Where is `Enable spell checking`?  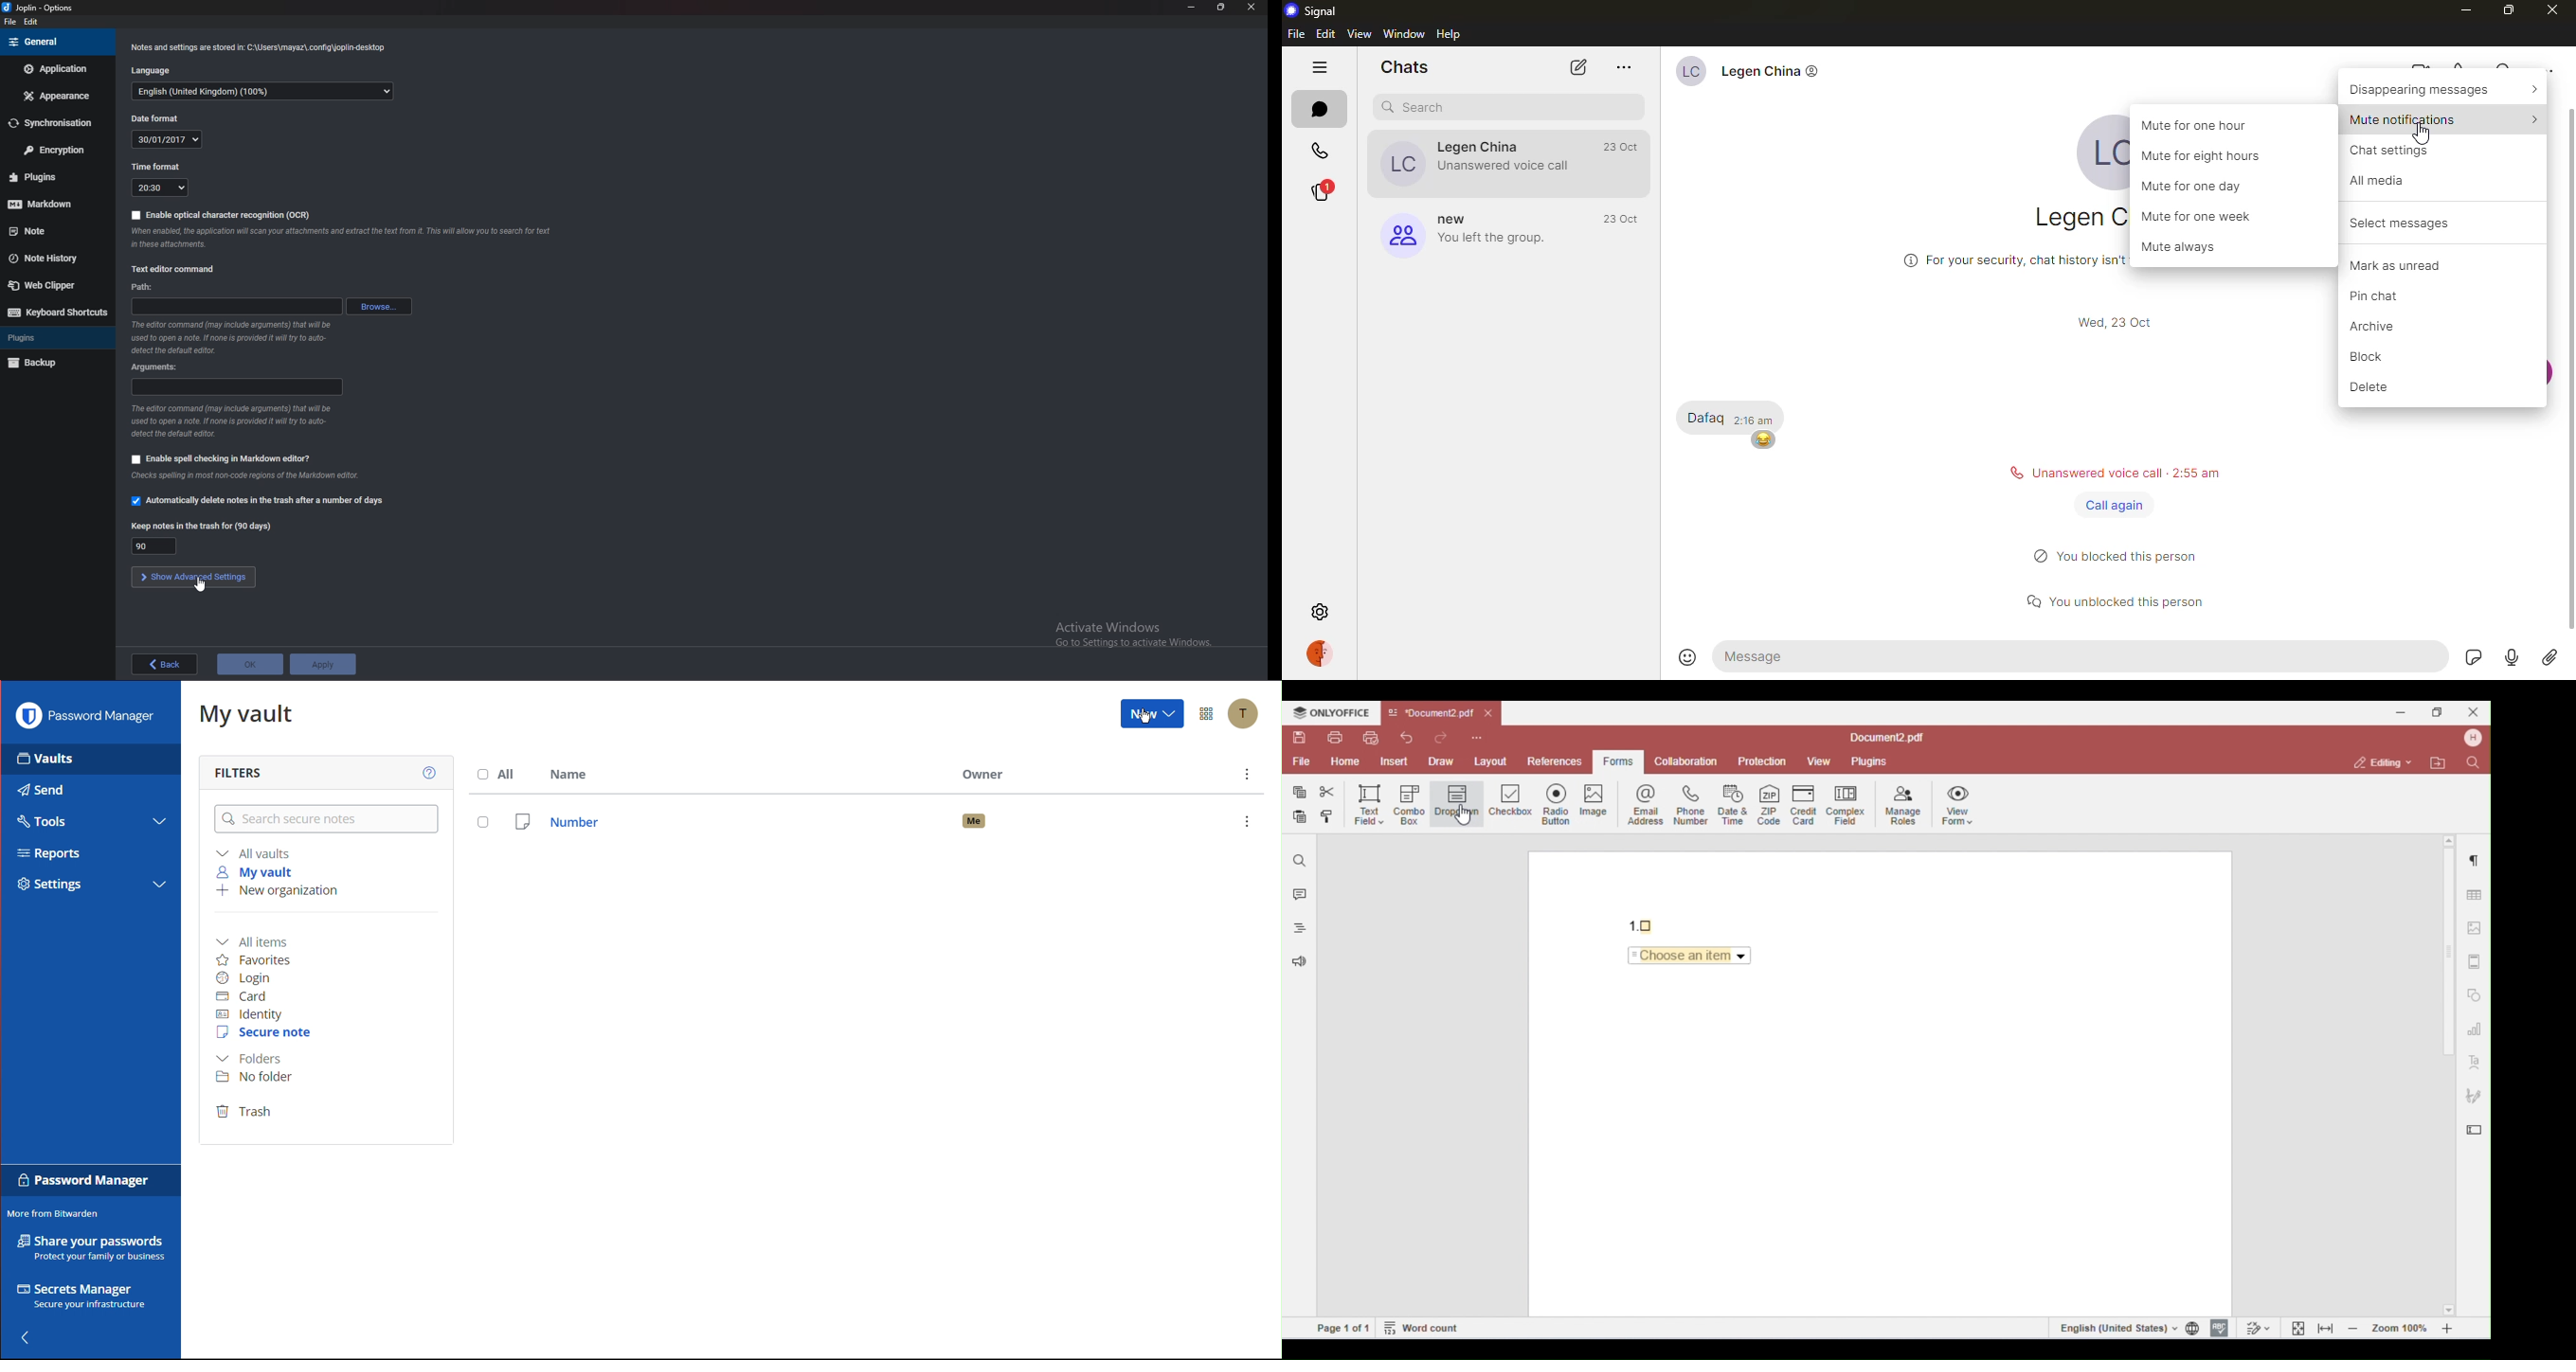 Enable spell checking is located at coordinates (219, 458).